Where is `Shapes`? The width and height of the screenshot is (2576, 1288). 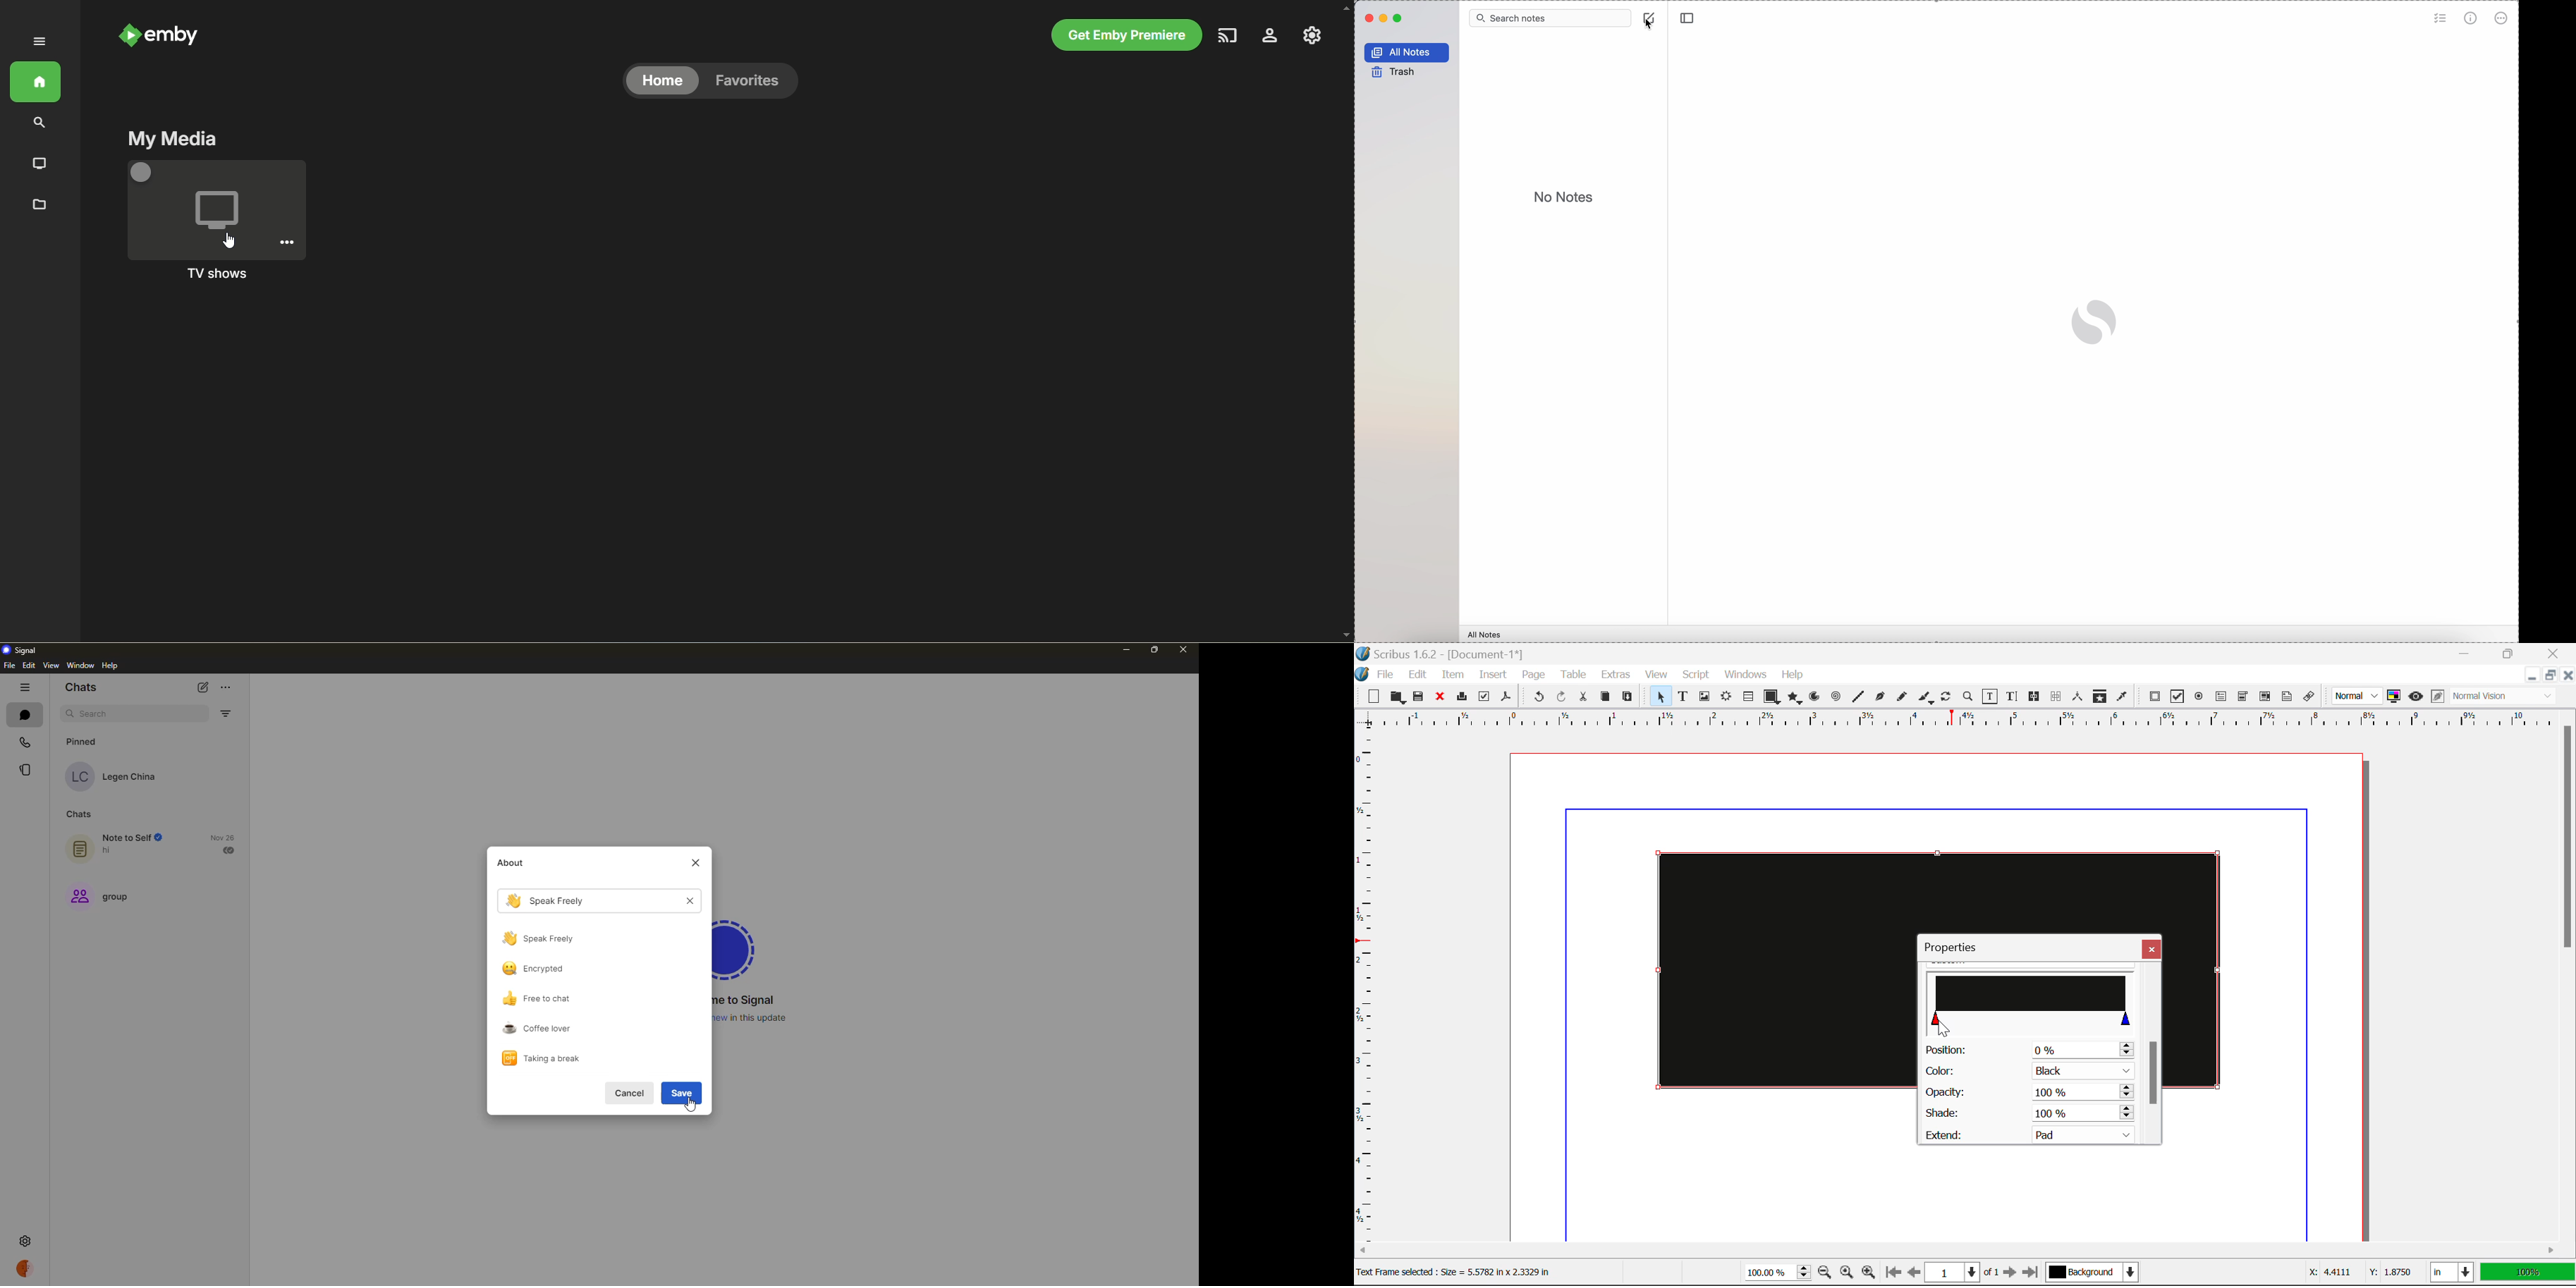
Shapes is located at coordinates (1772, 698).